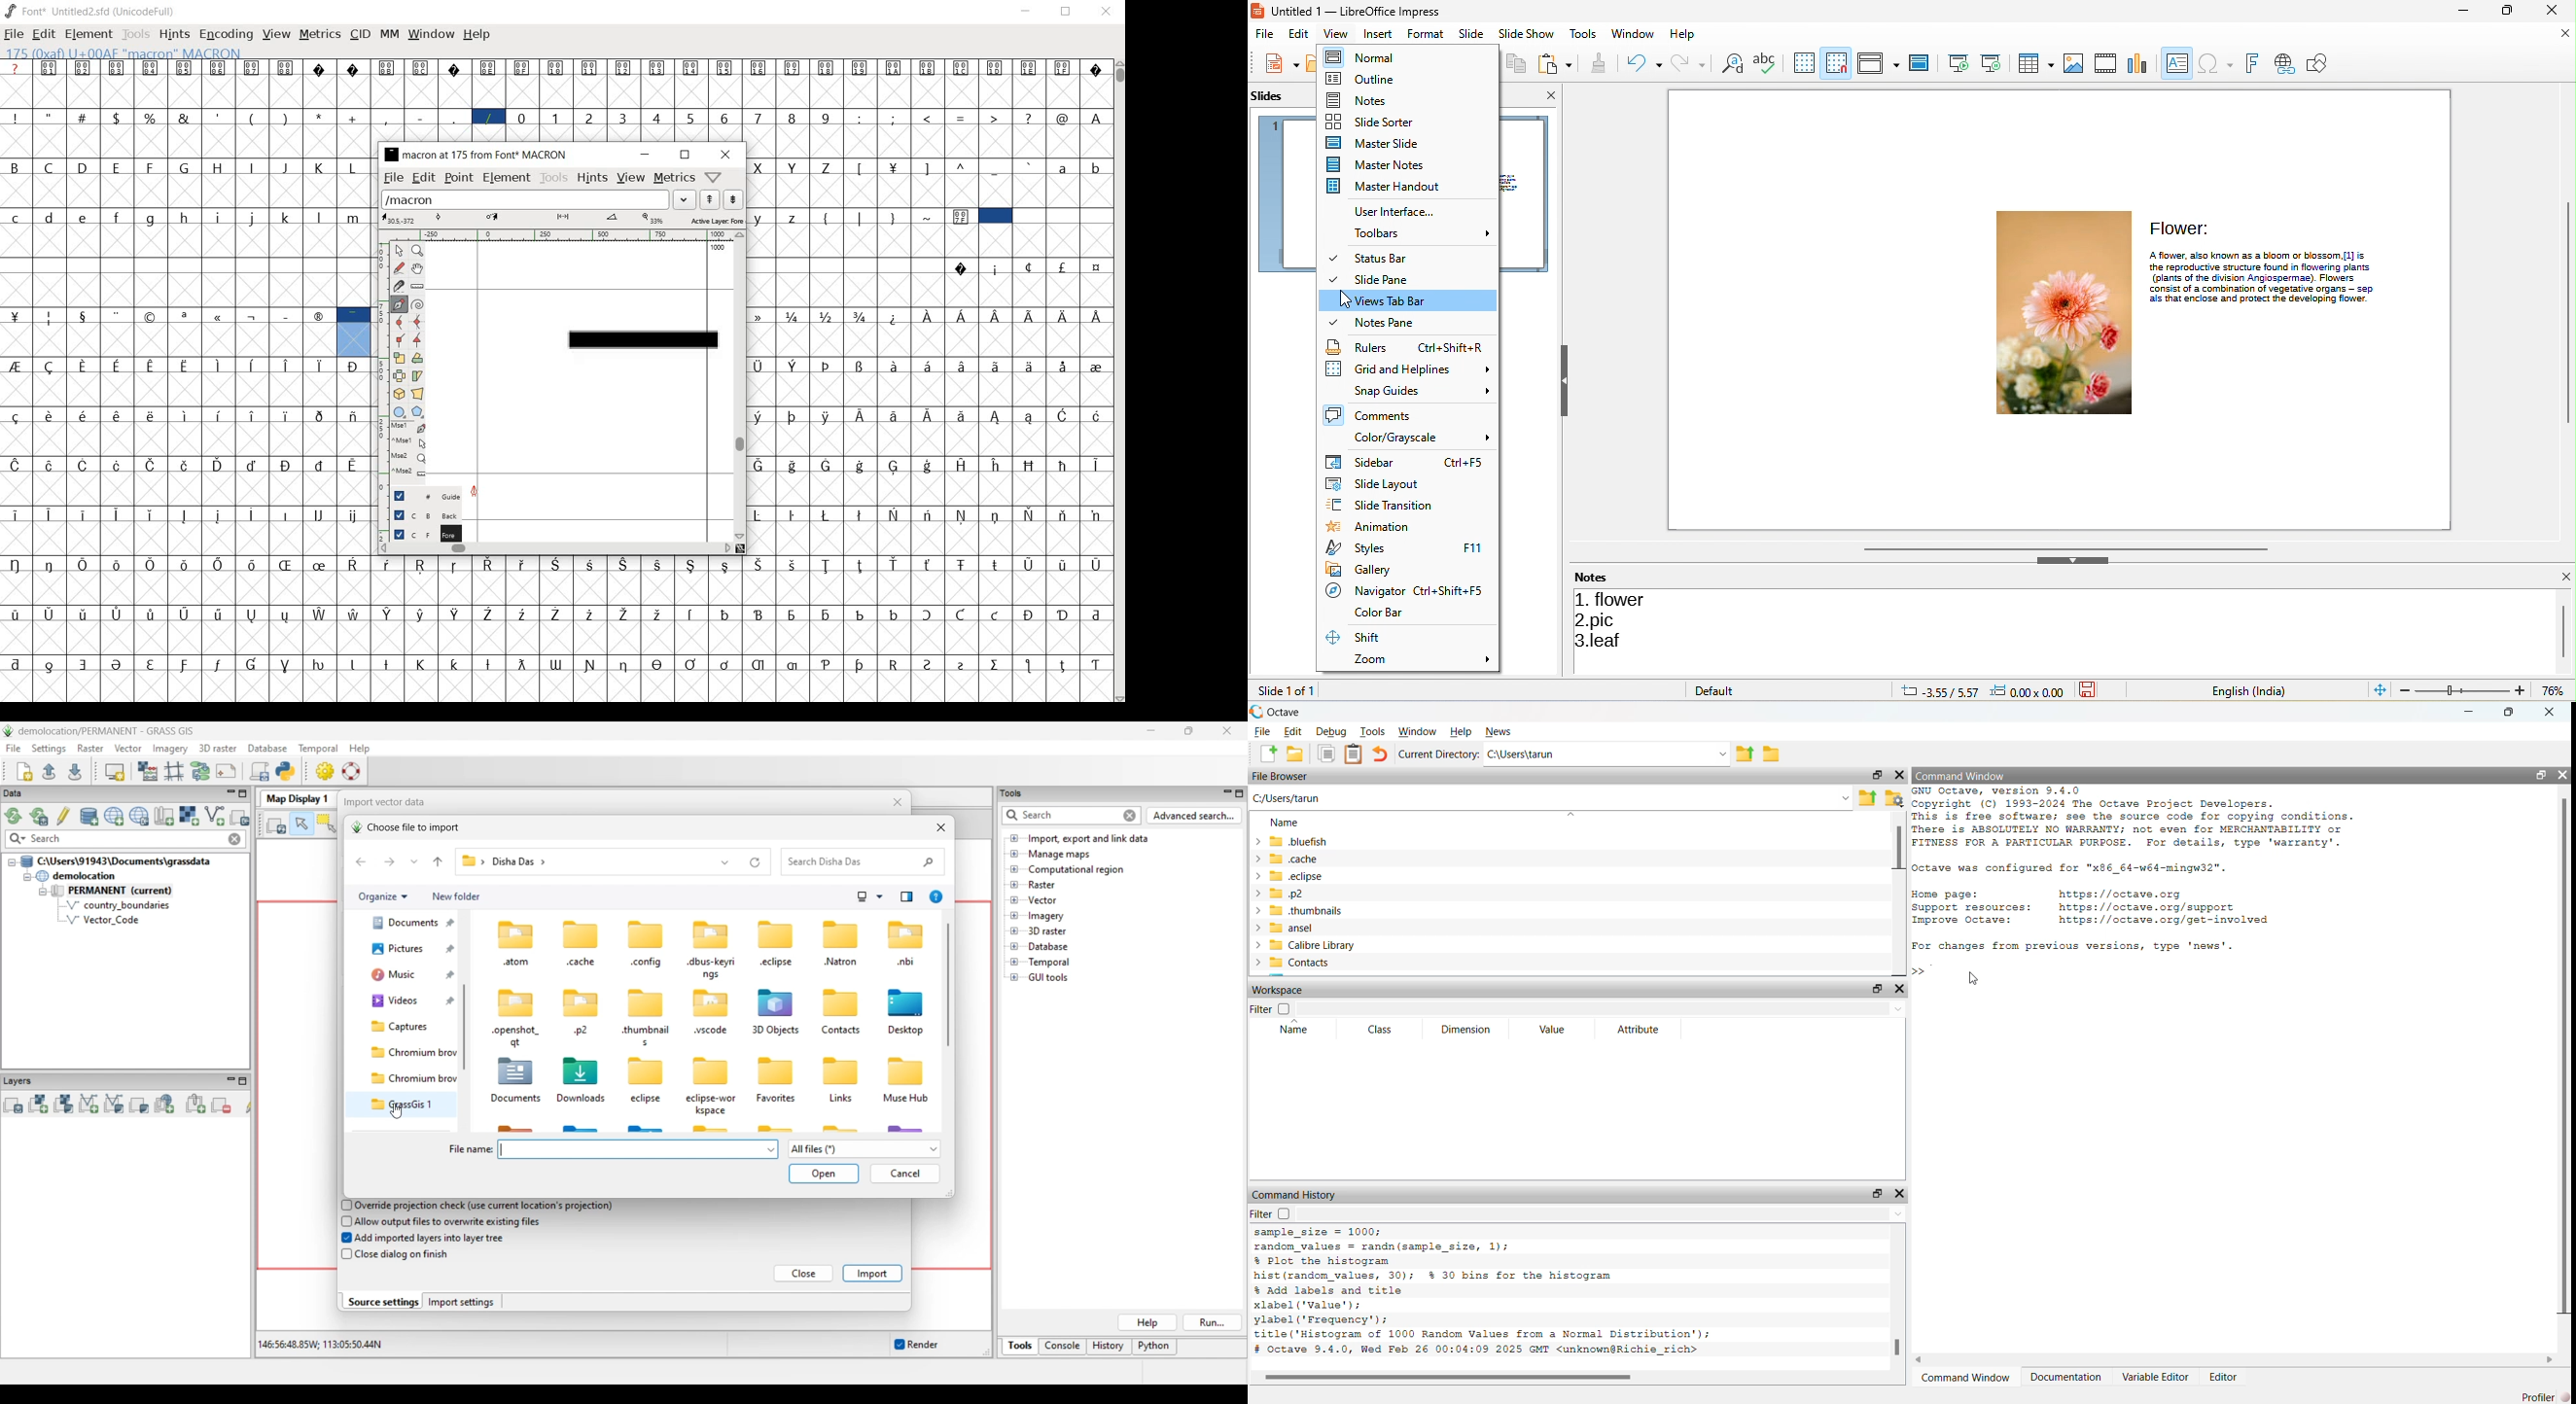 The height and width of the screenshot is (1428, 2576). Describe the element at coordinates (152, 365) in the screenshot. I see `Symbol` at that location.